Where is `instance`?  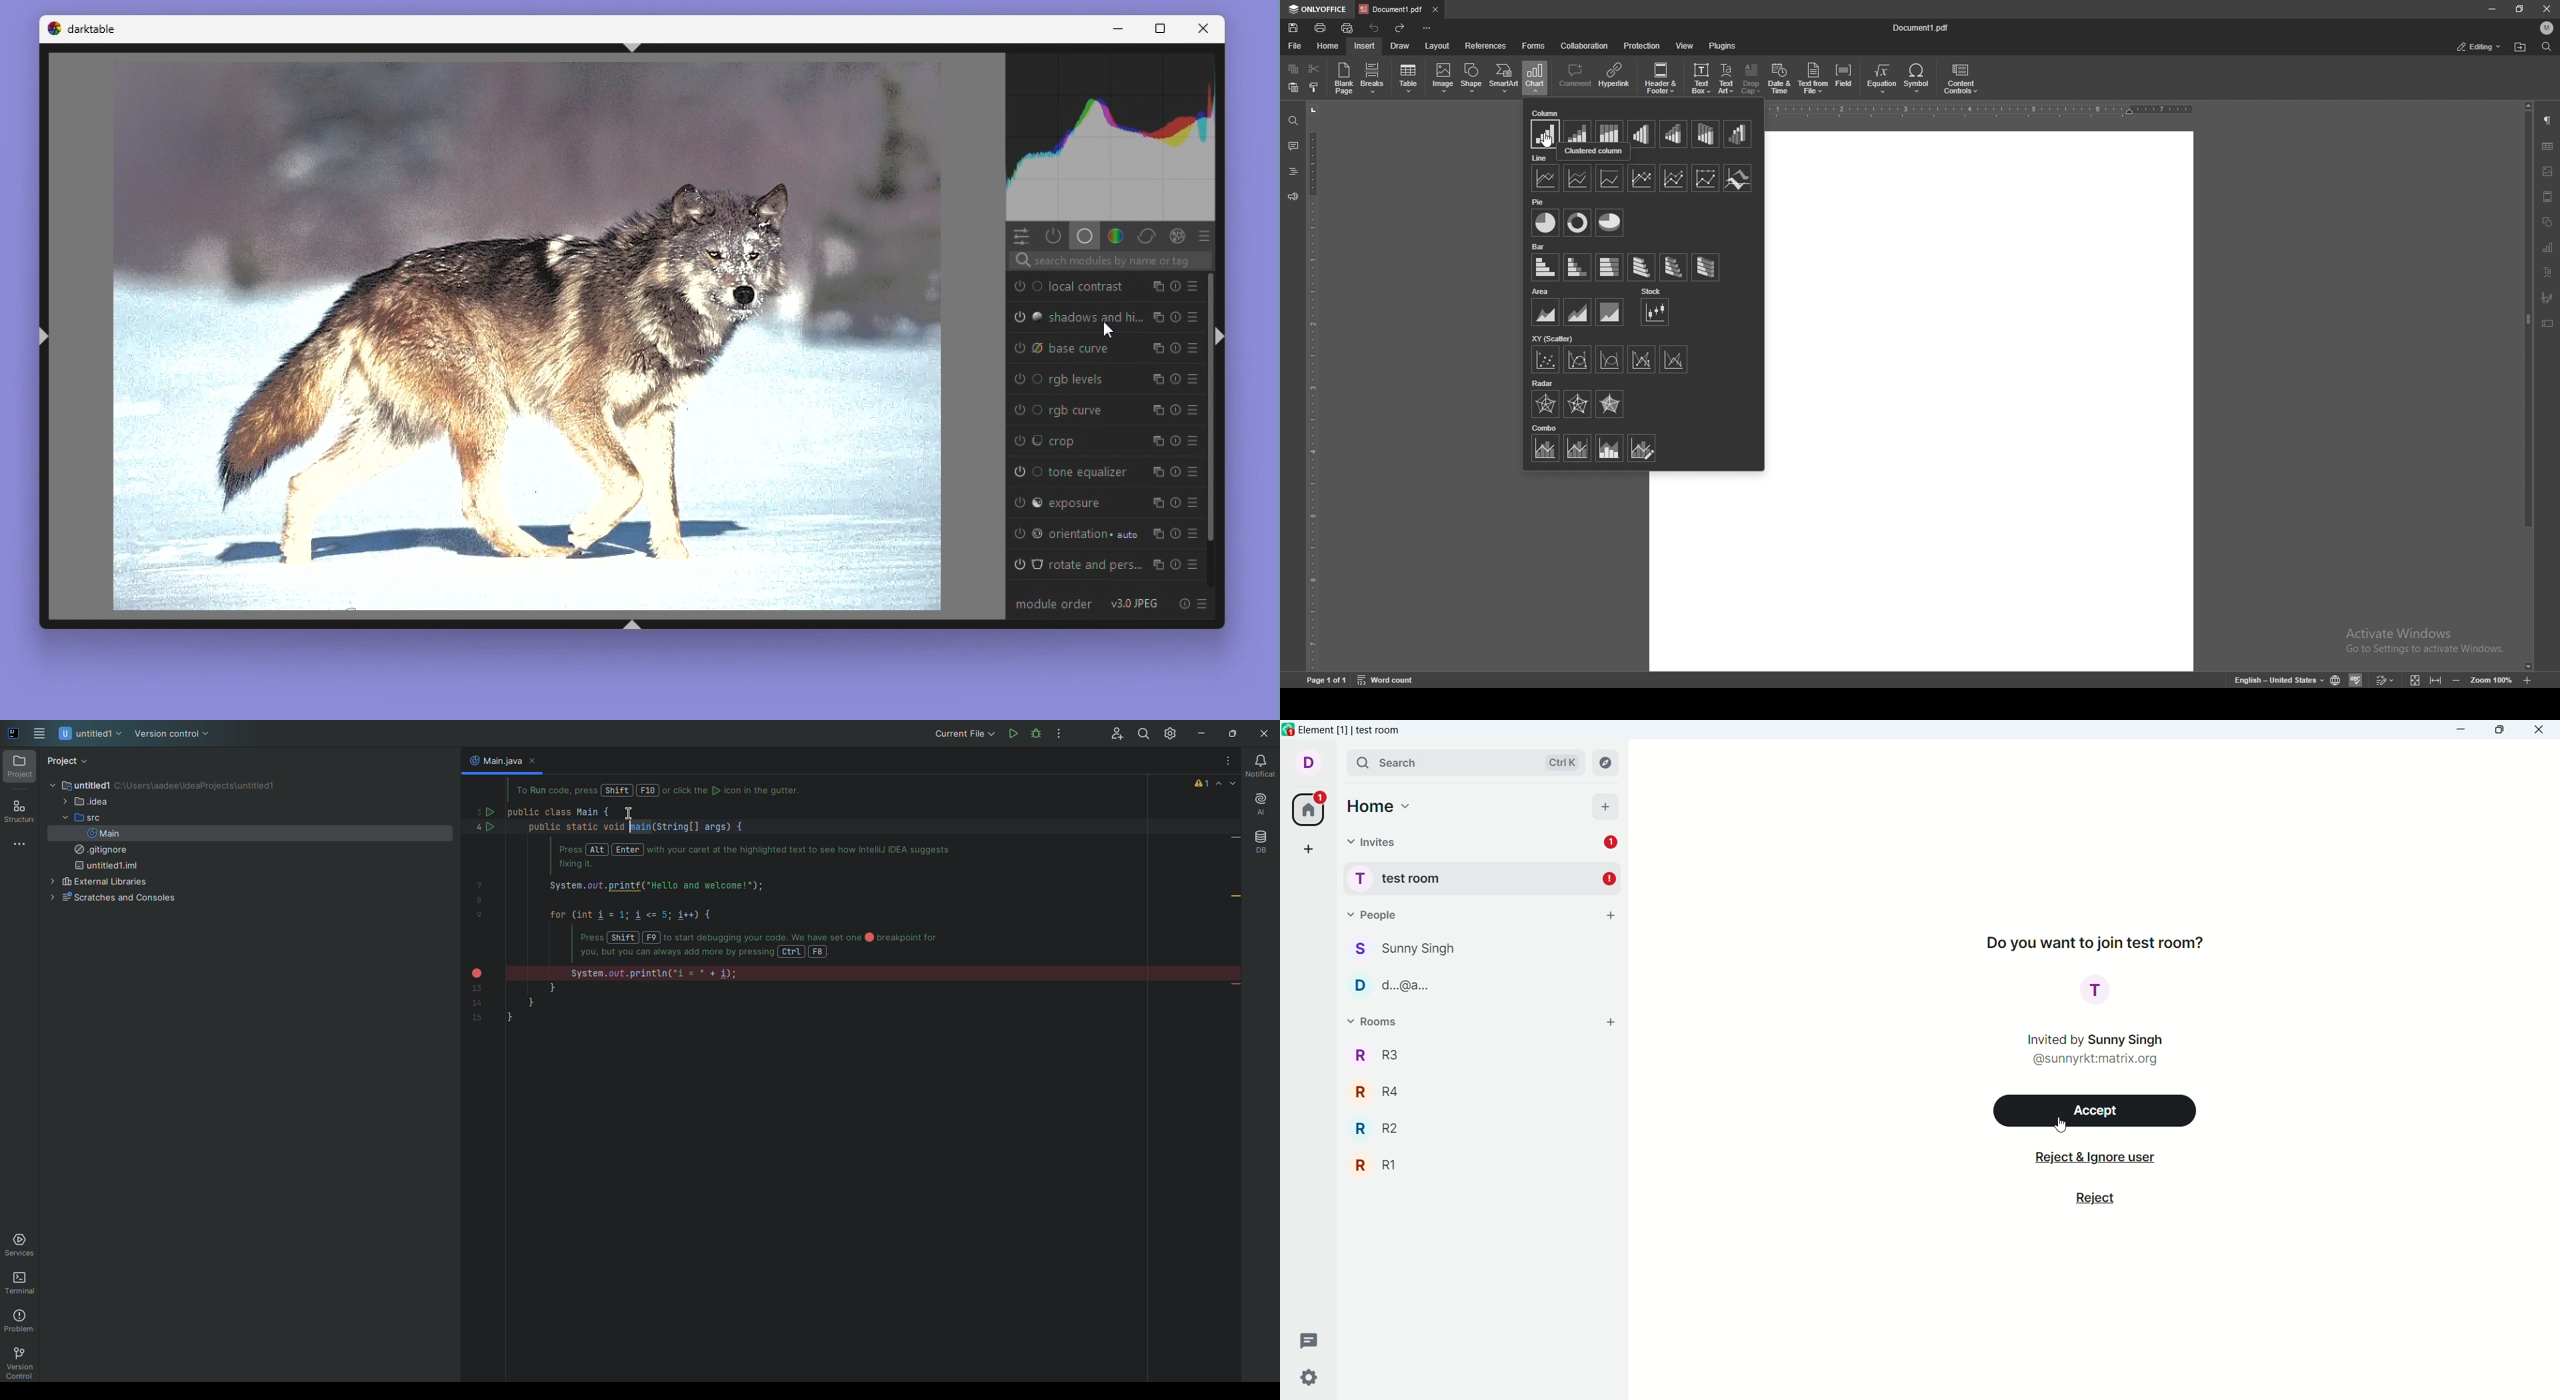
instance is located at coordinates (1159, 533).